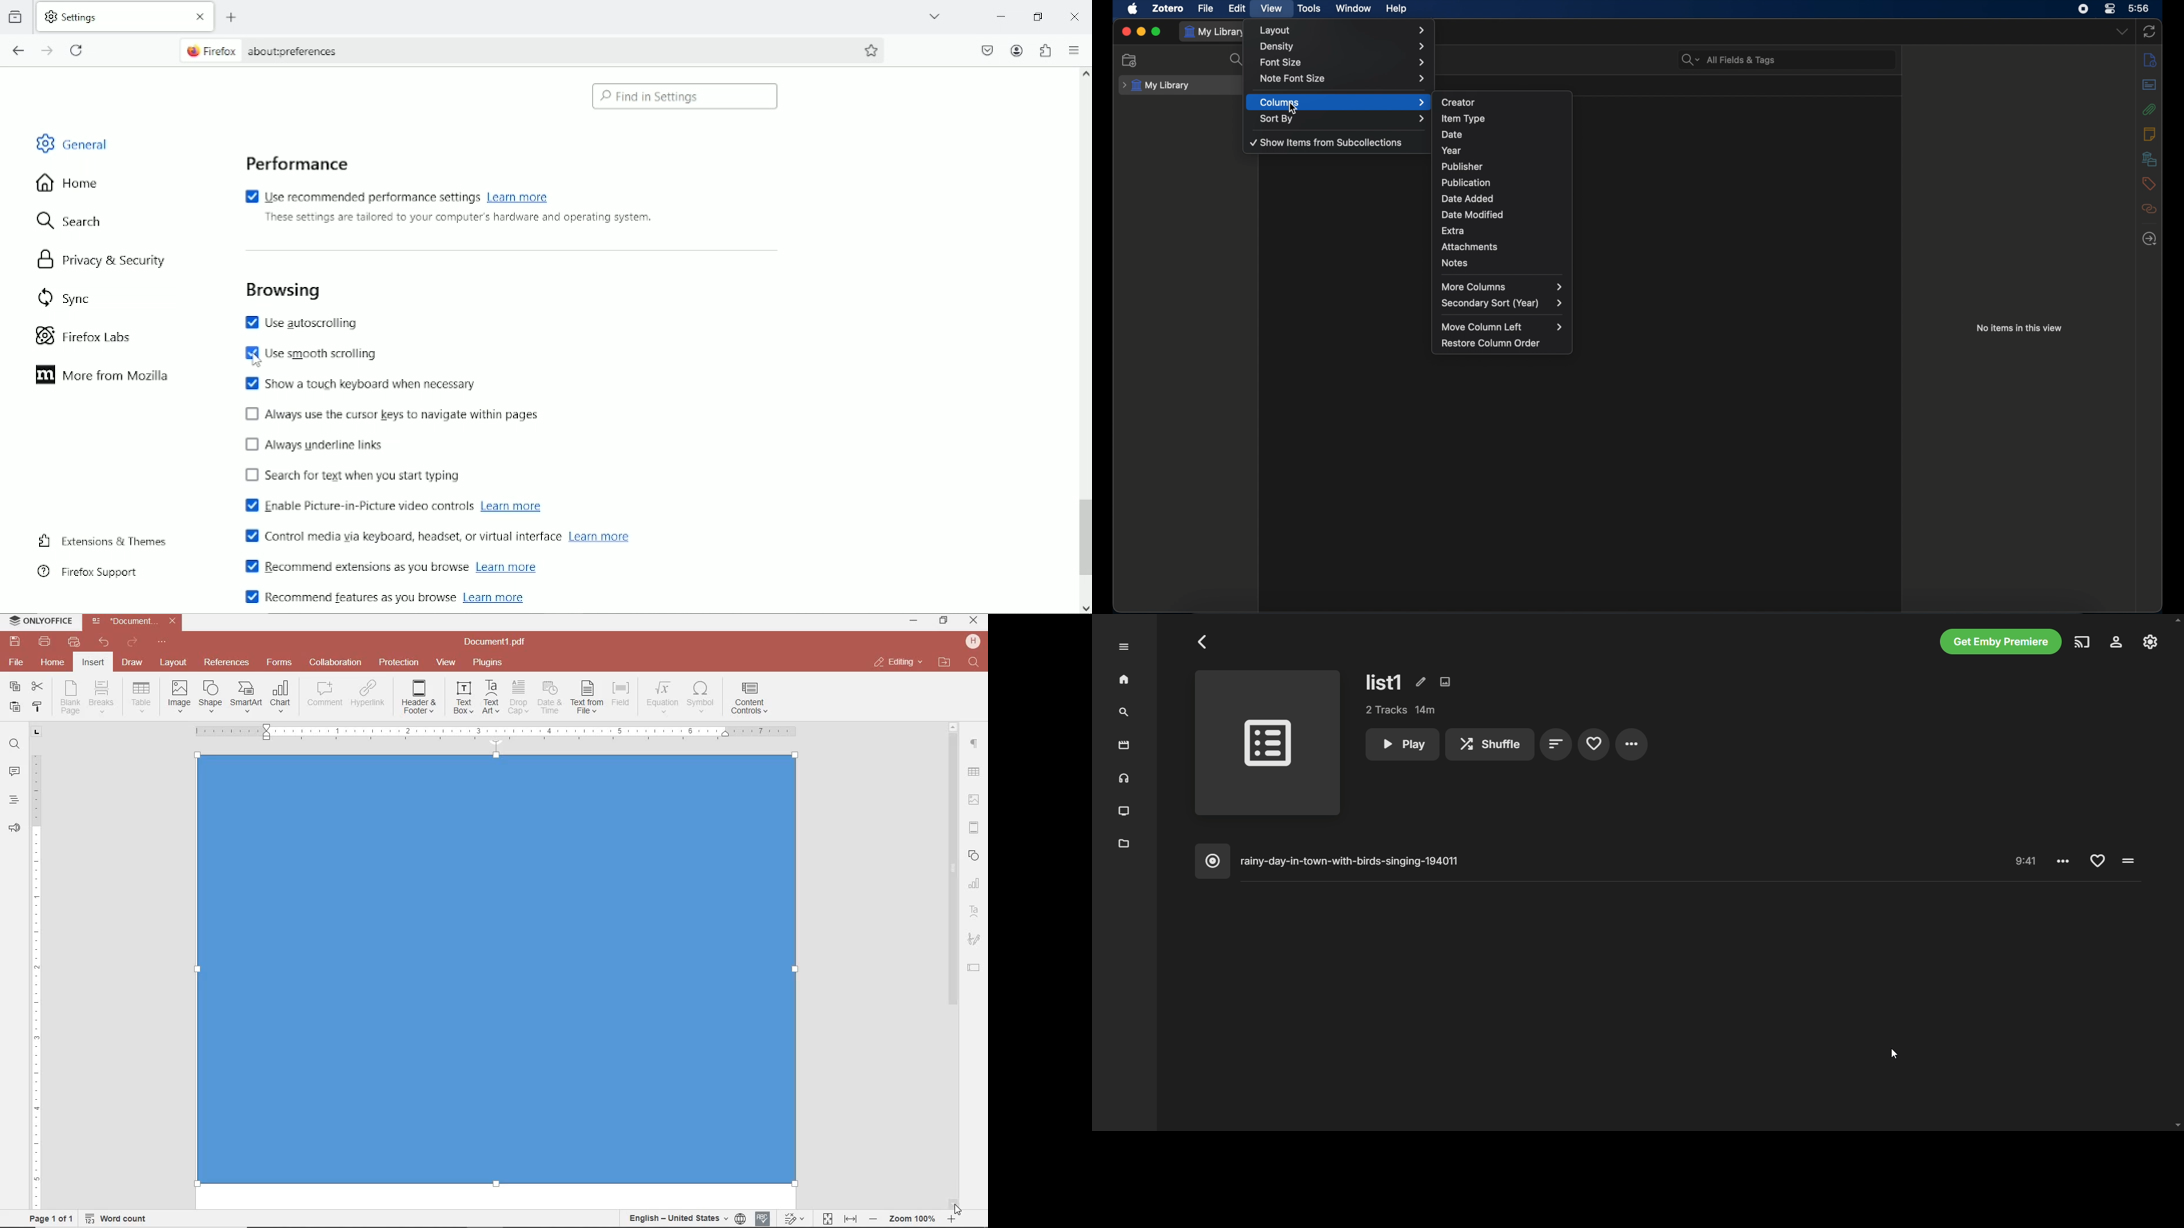 This screenshot has height=1232, width=2184. I want to click on Recommend extensions as you browse, so click(353, 568).